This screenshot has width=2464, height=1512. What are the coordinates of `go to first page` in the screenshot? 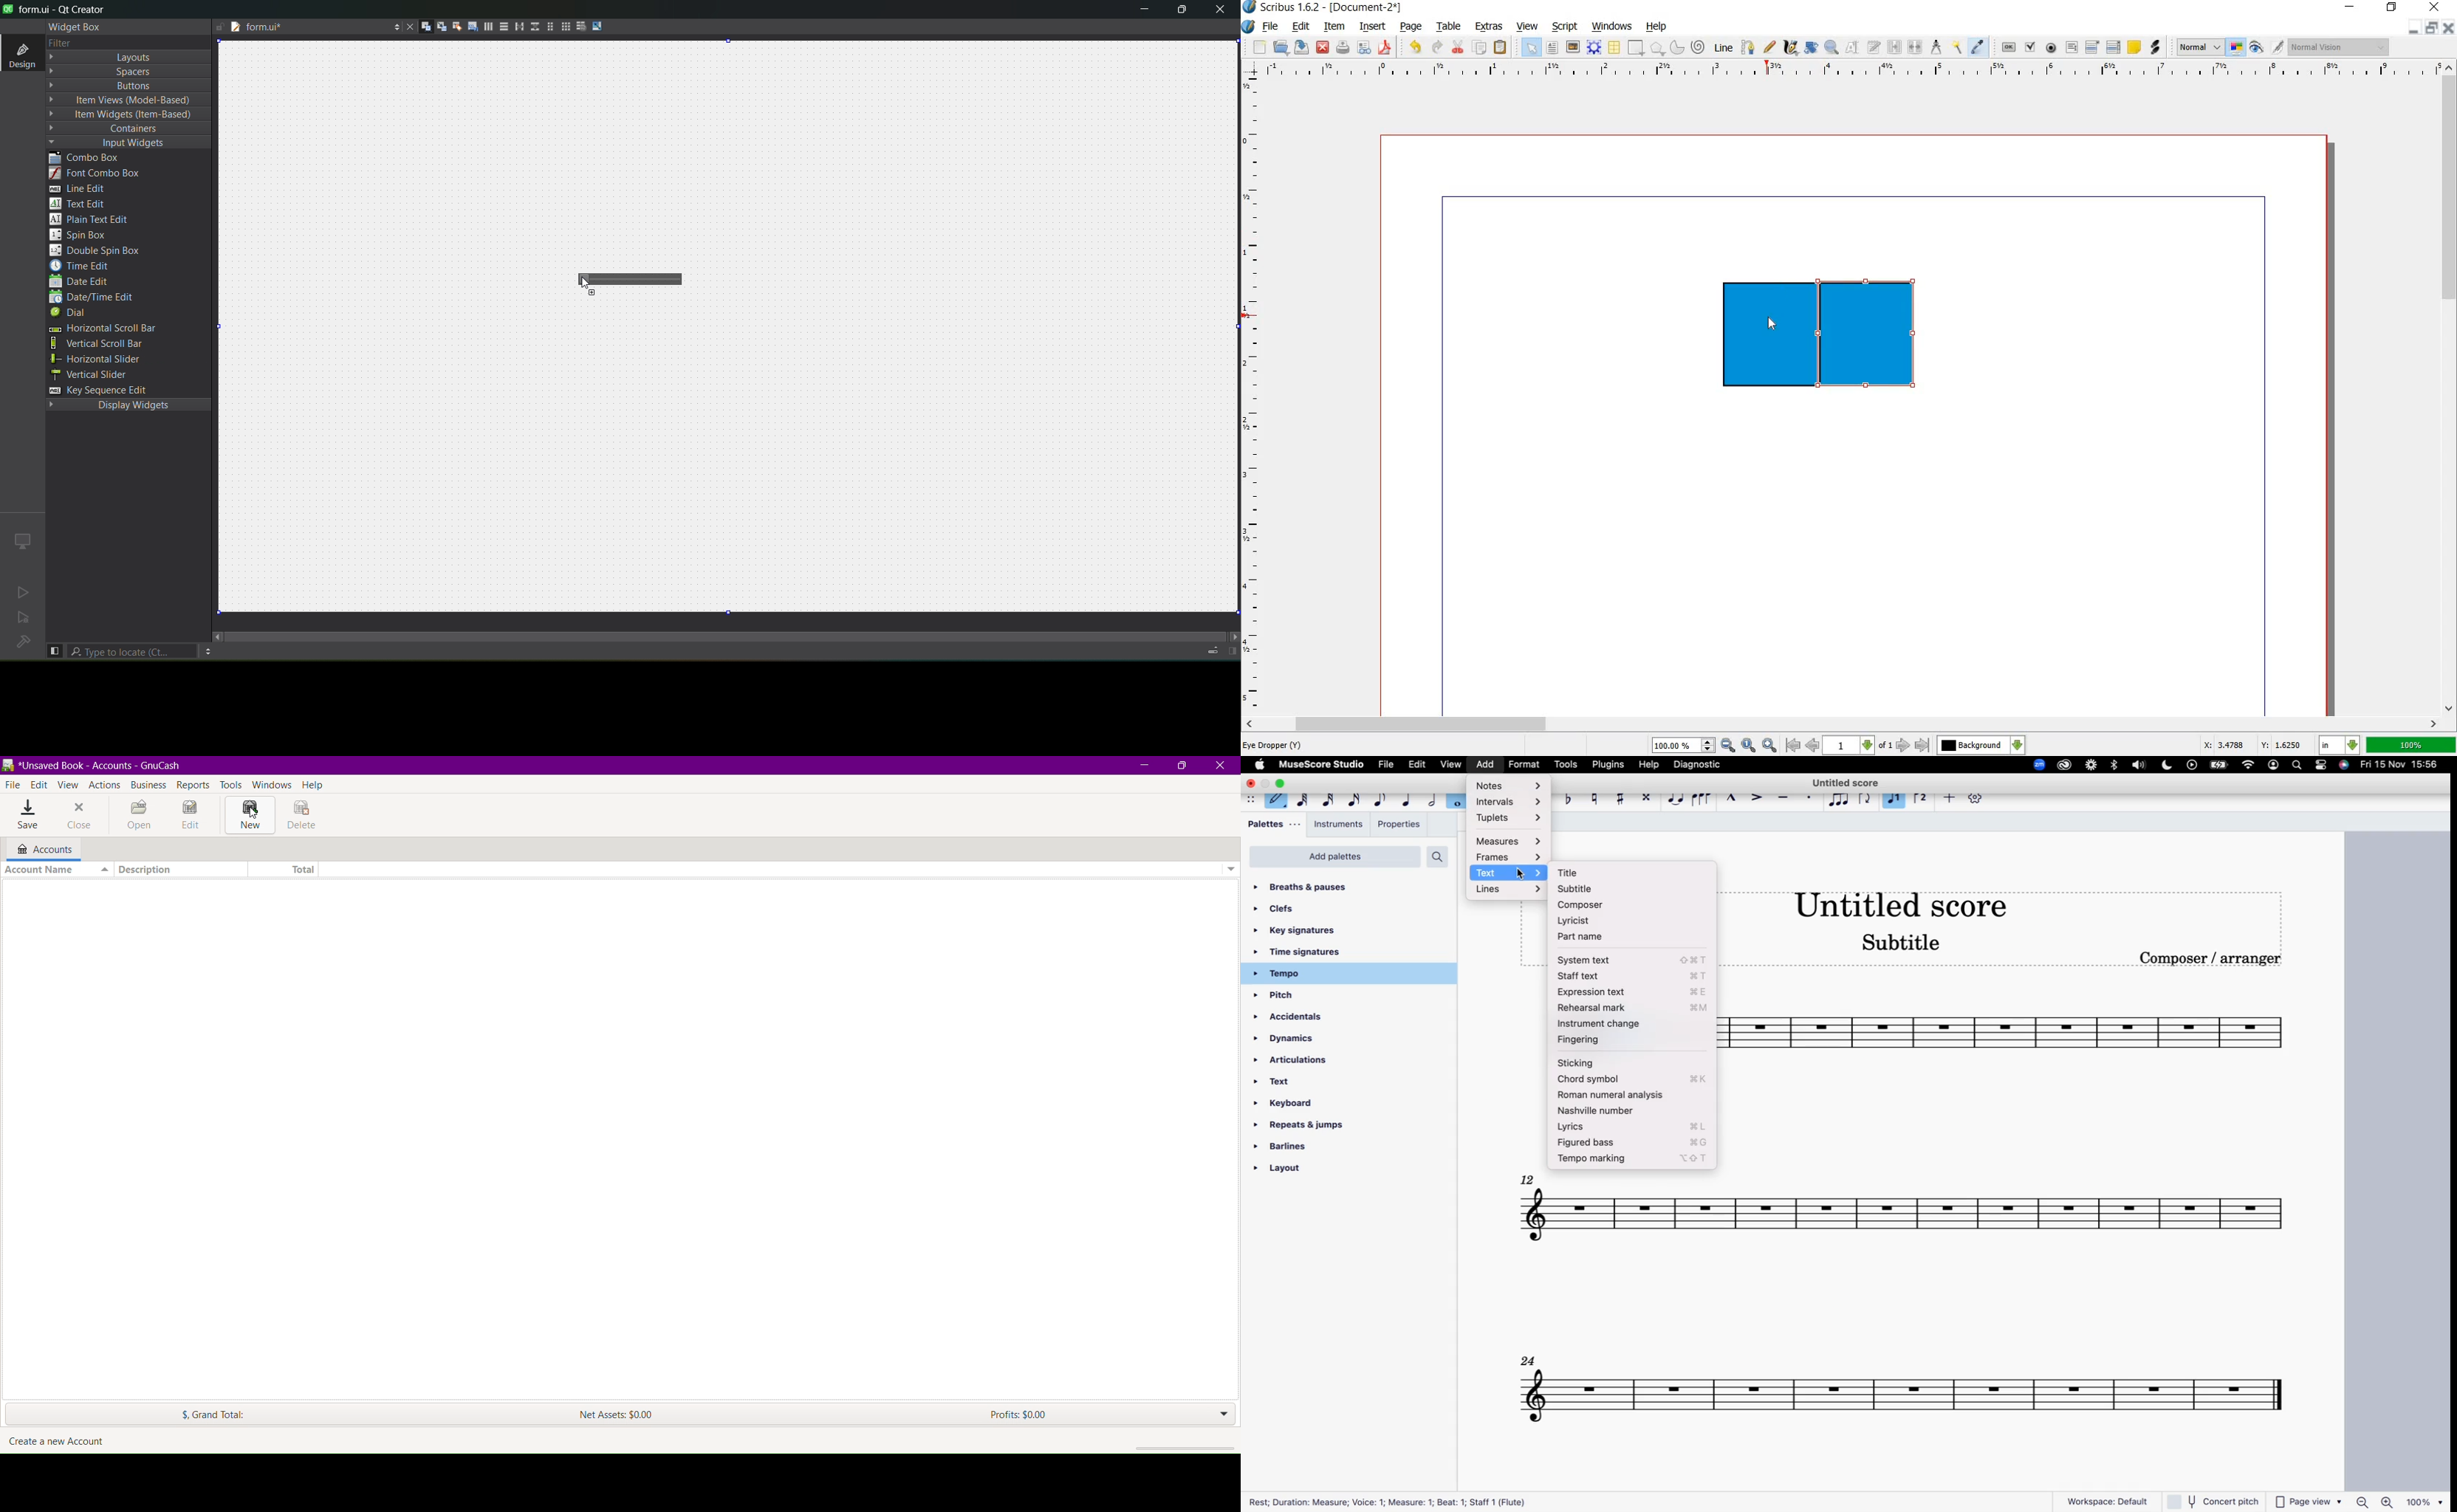 It's located at (1793, 745).